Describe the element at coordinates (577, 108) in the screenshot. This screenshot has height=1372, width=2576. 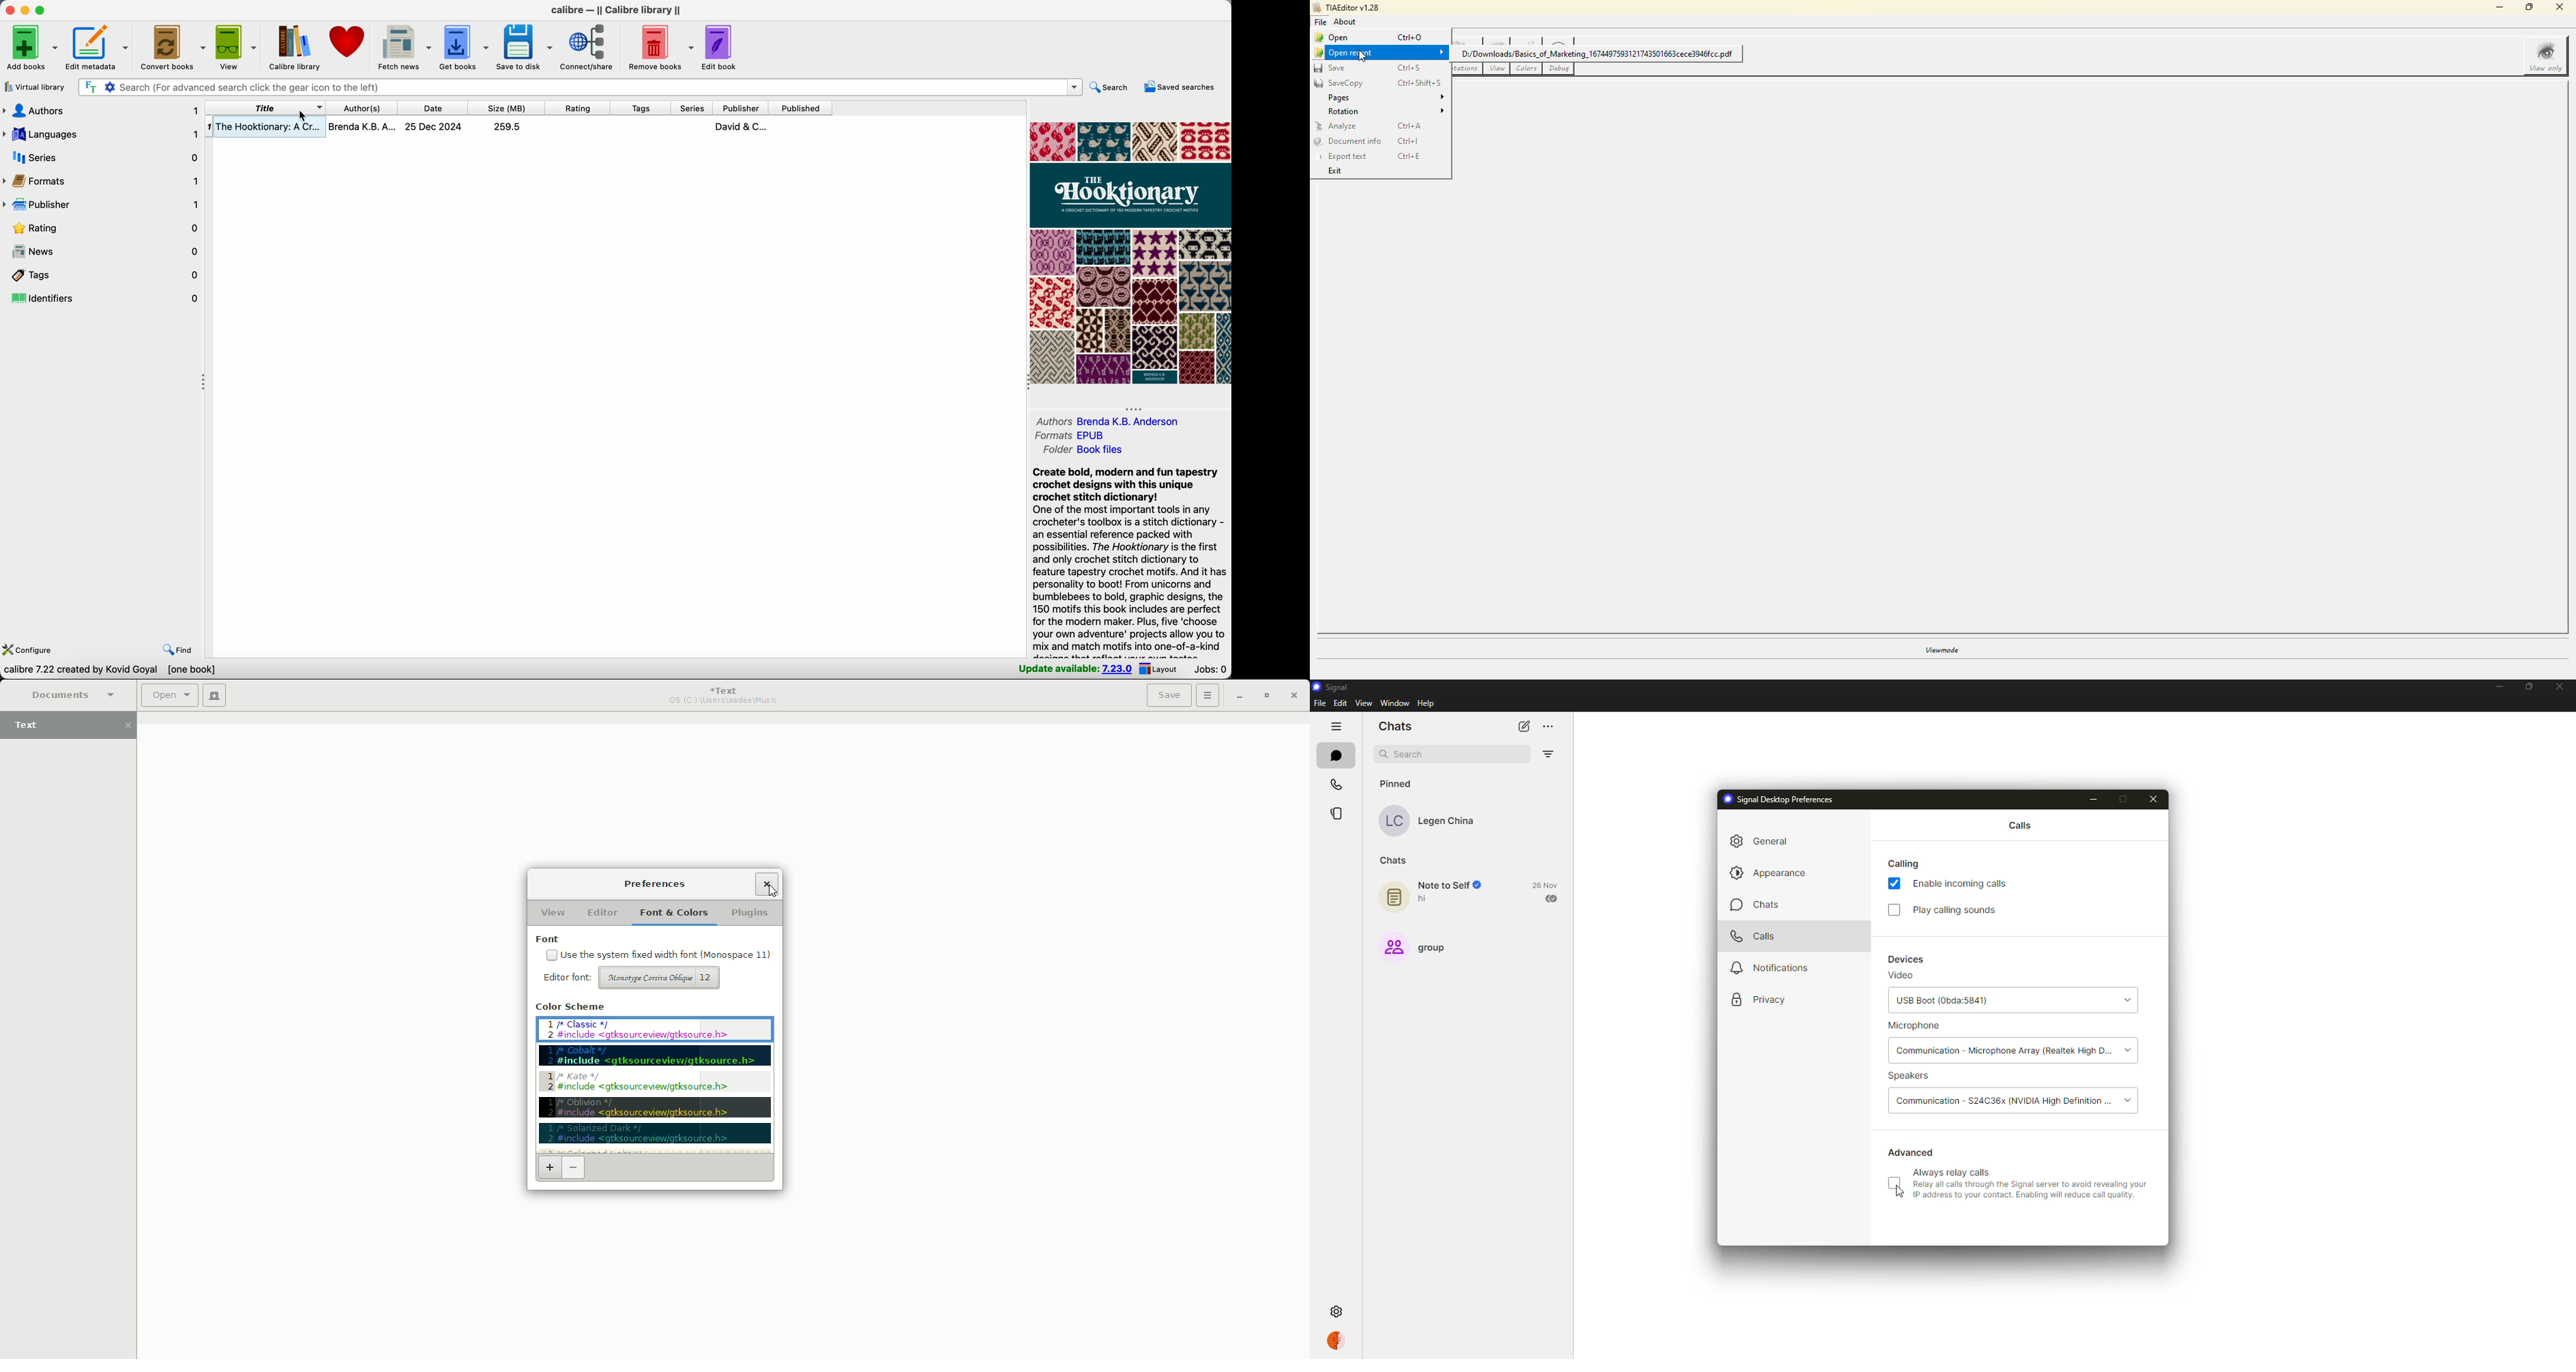
I see `rating` at that location.